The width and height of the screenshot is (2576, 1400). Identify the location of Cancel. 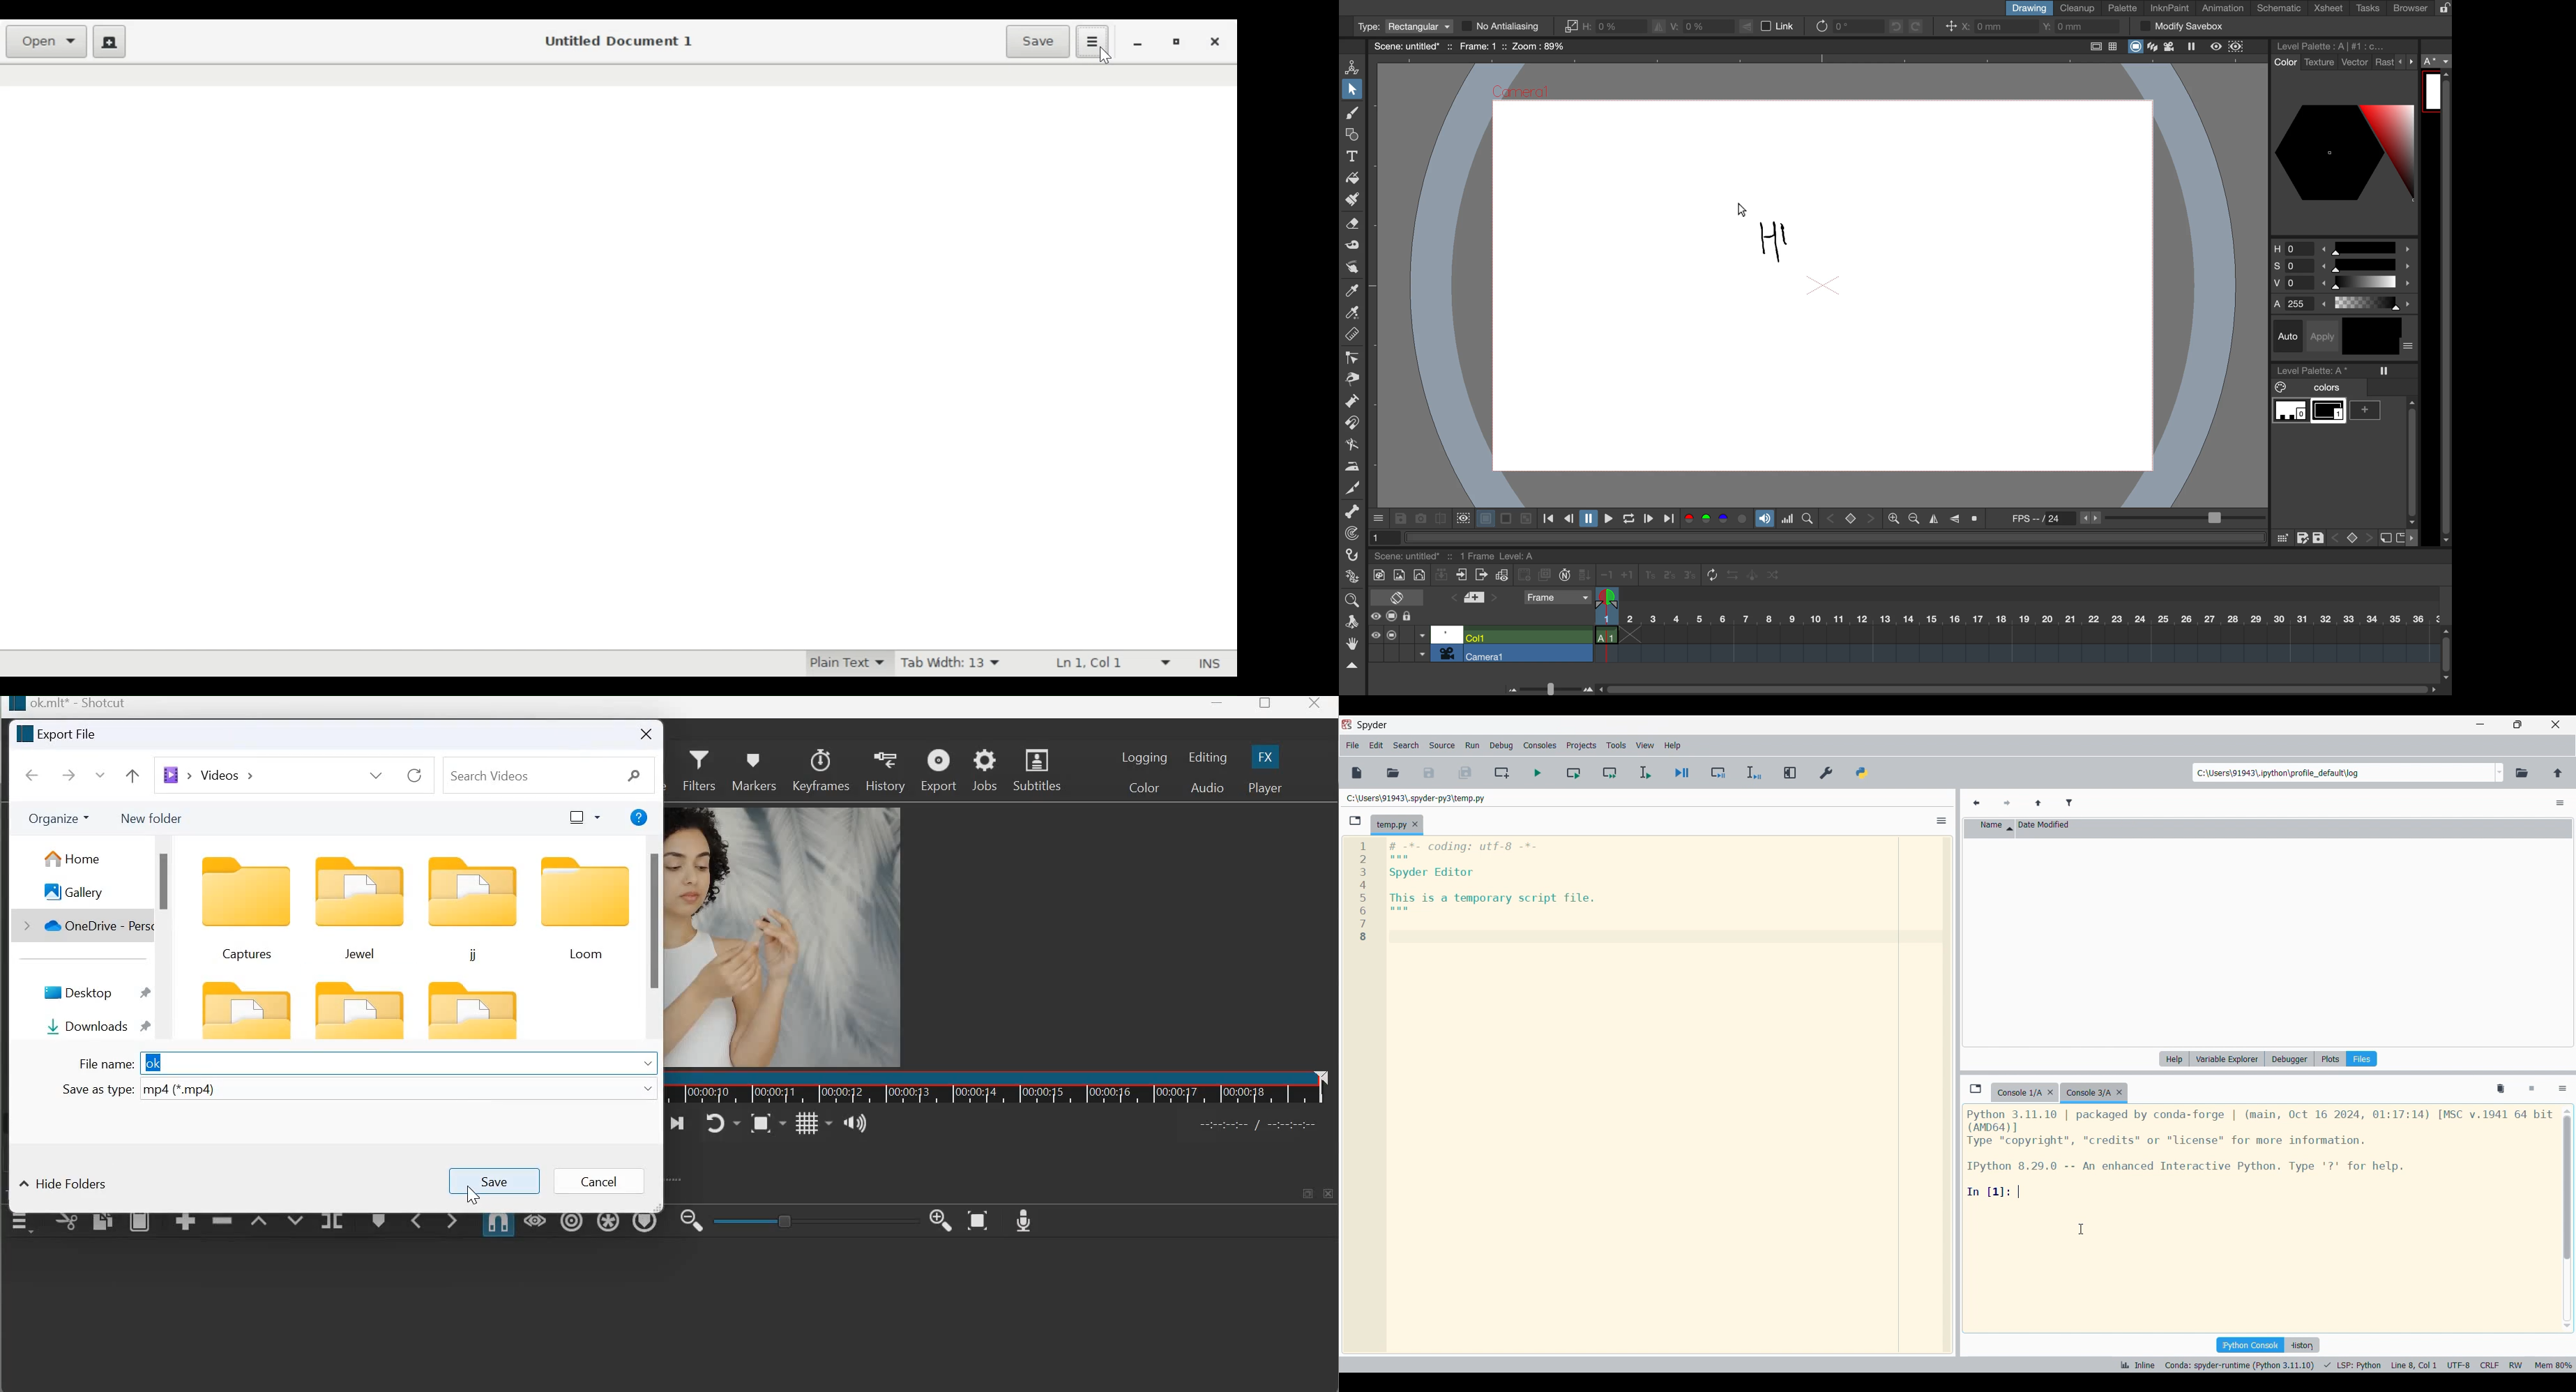
(604, 1182).